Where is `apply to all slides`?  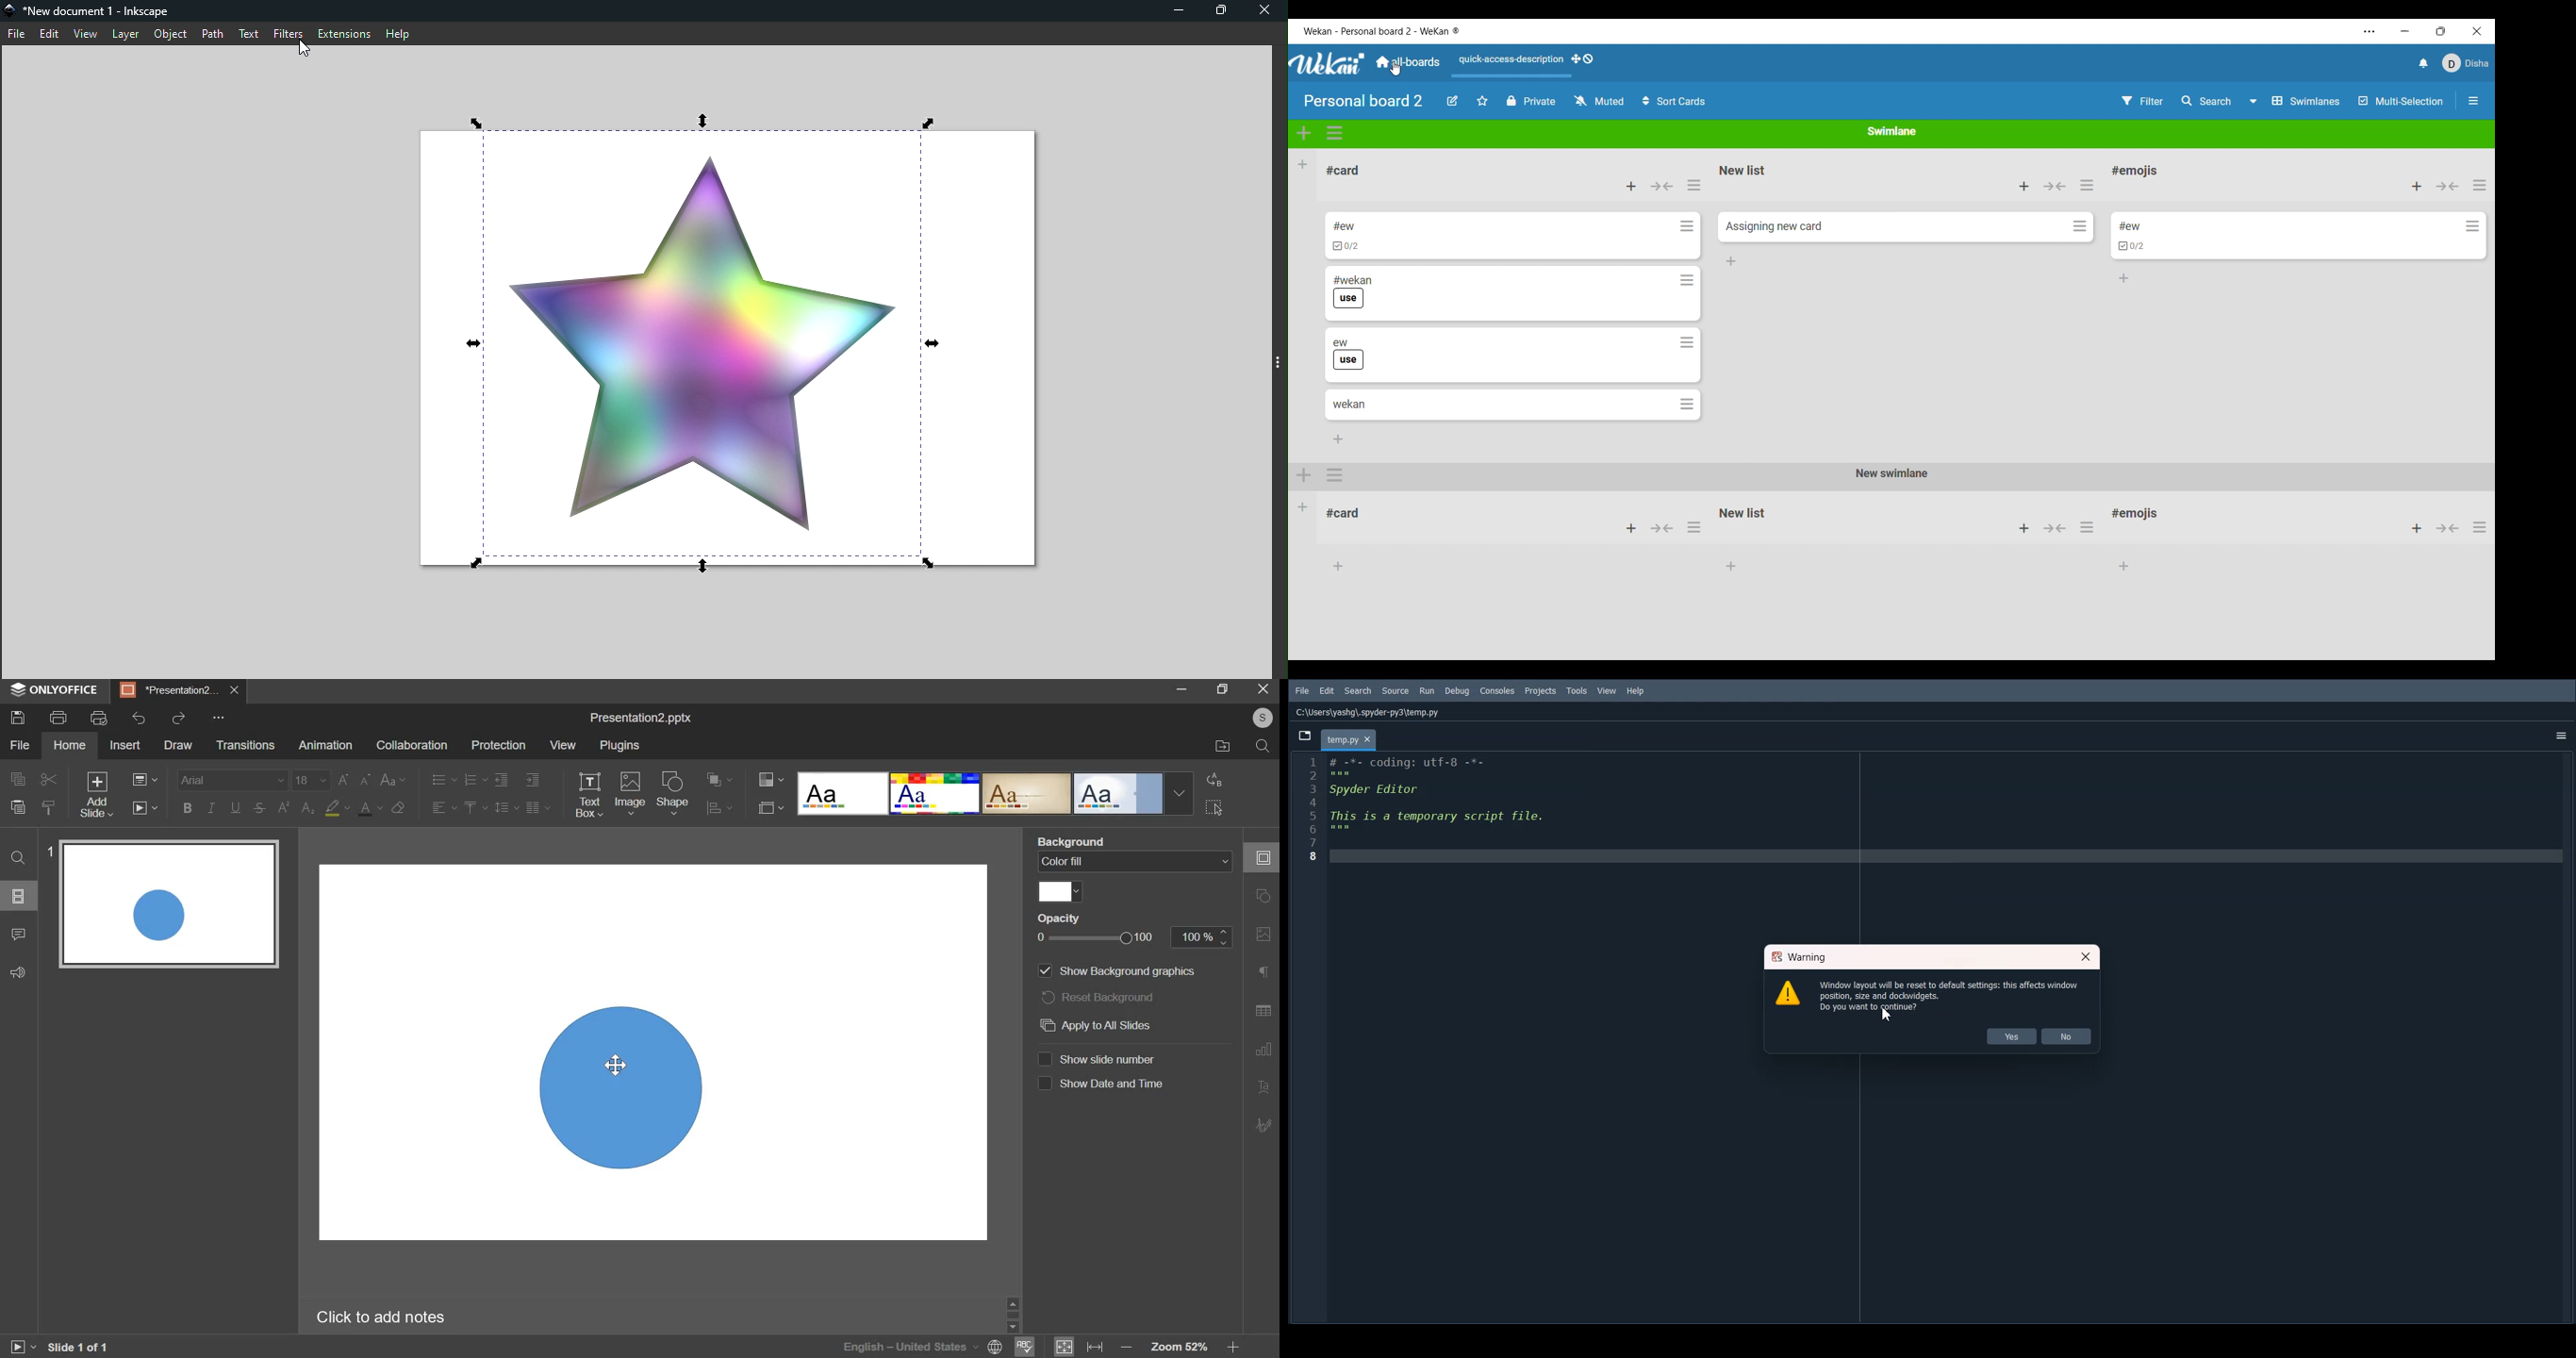
apply to all slides is located at coordinates (1099, 1027).